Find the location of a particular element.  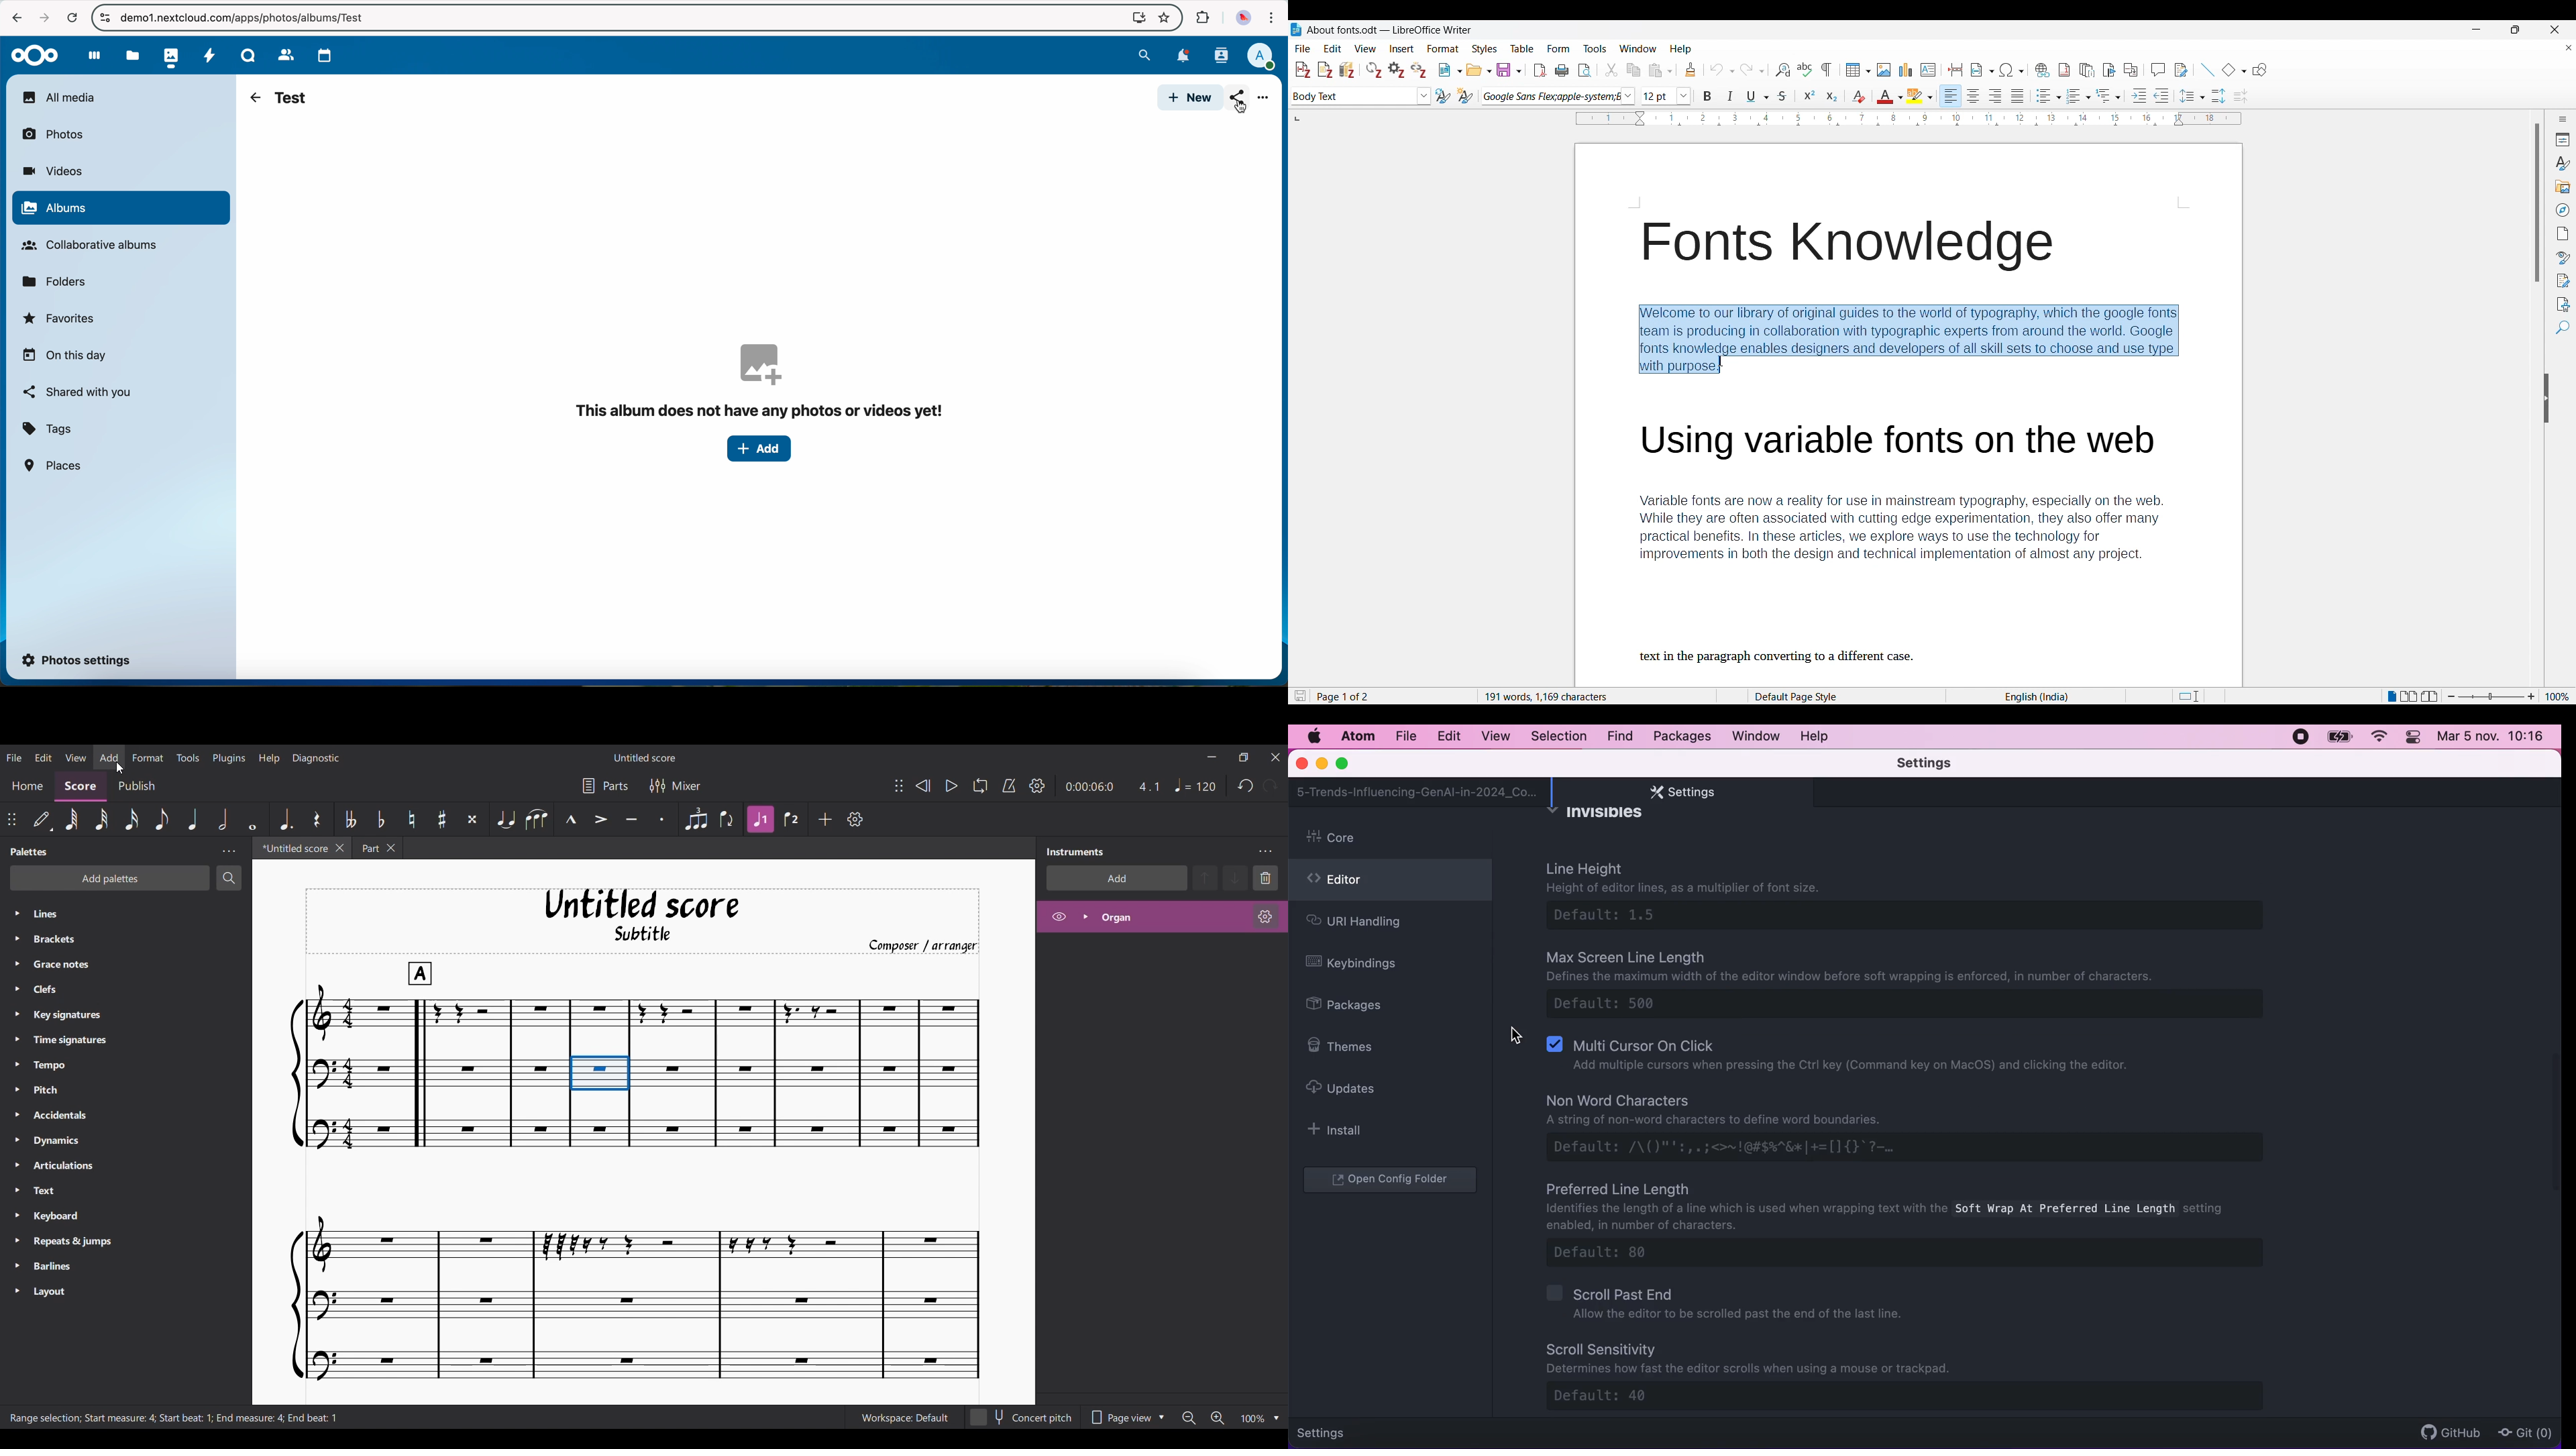

Add palette is located at coordinates (111, 878).